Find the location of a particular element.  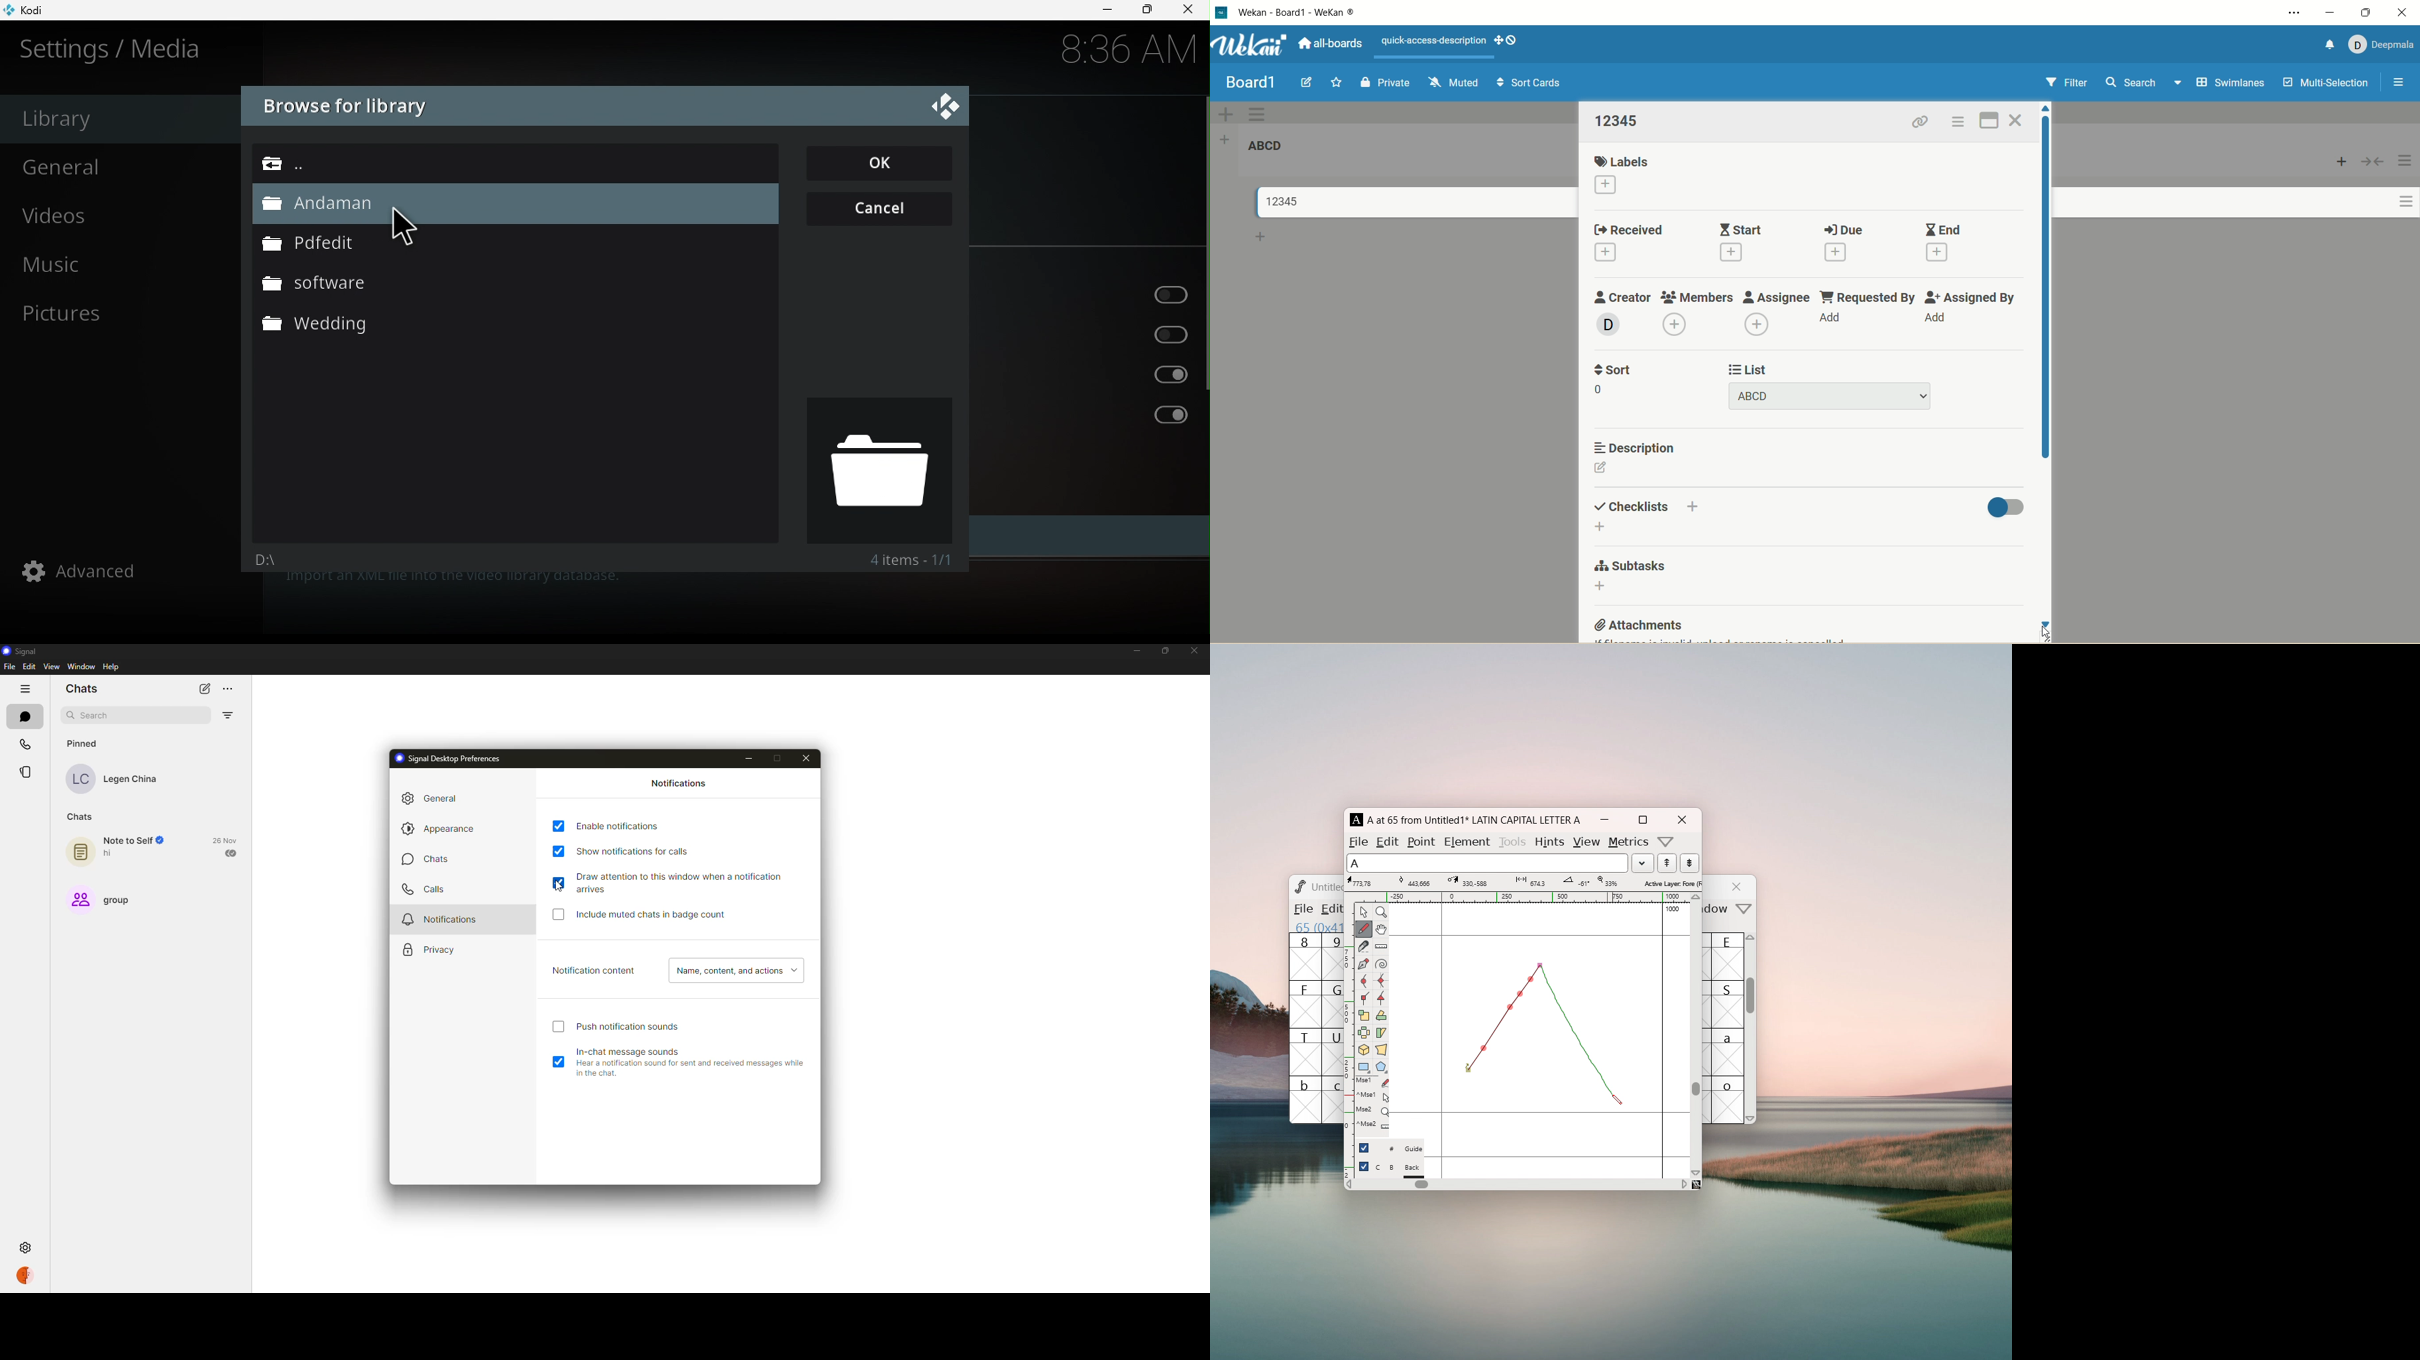

close is located at coordinates (1193, 650).